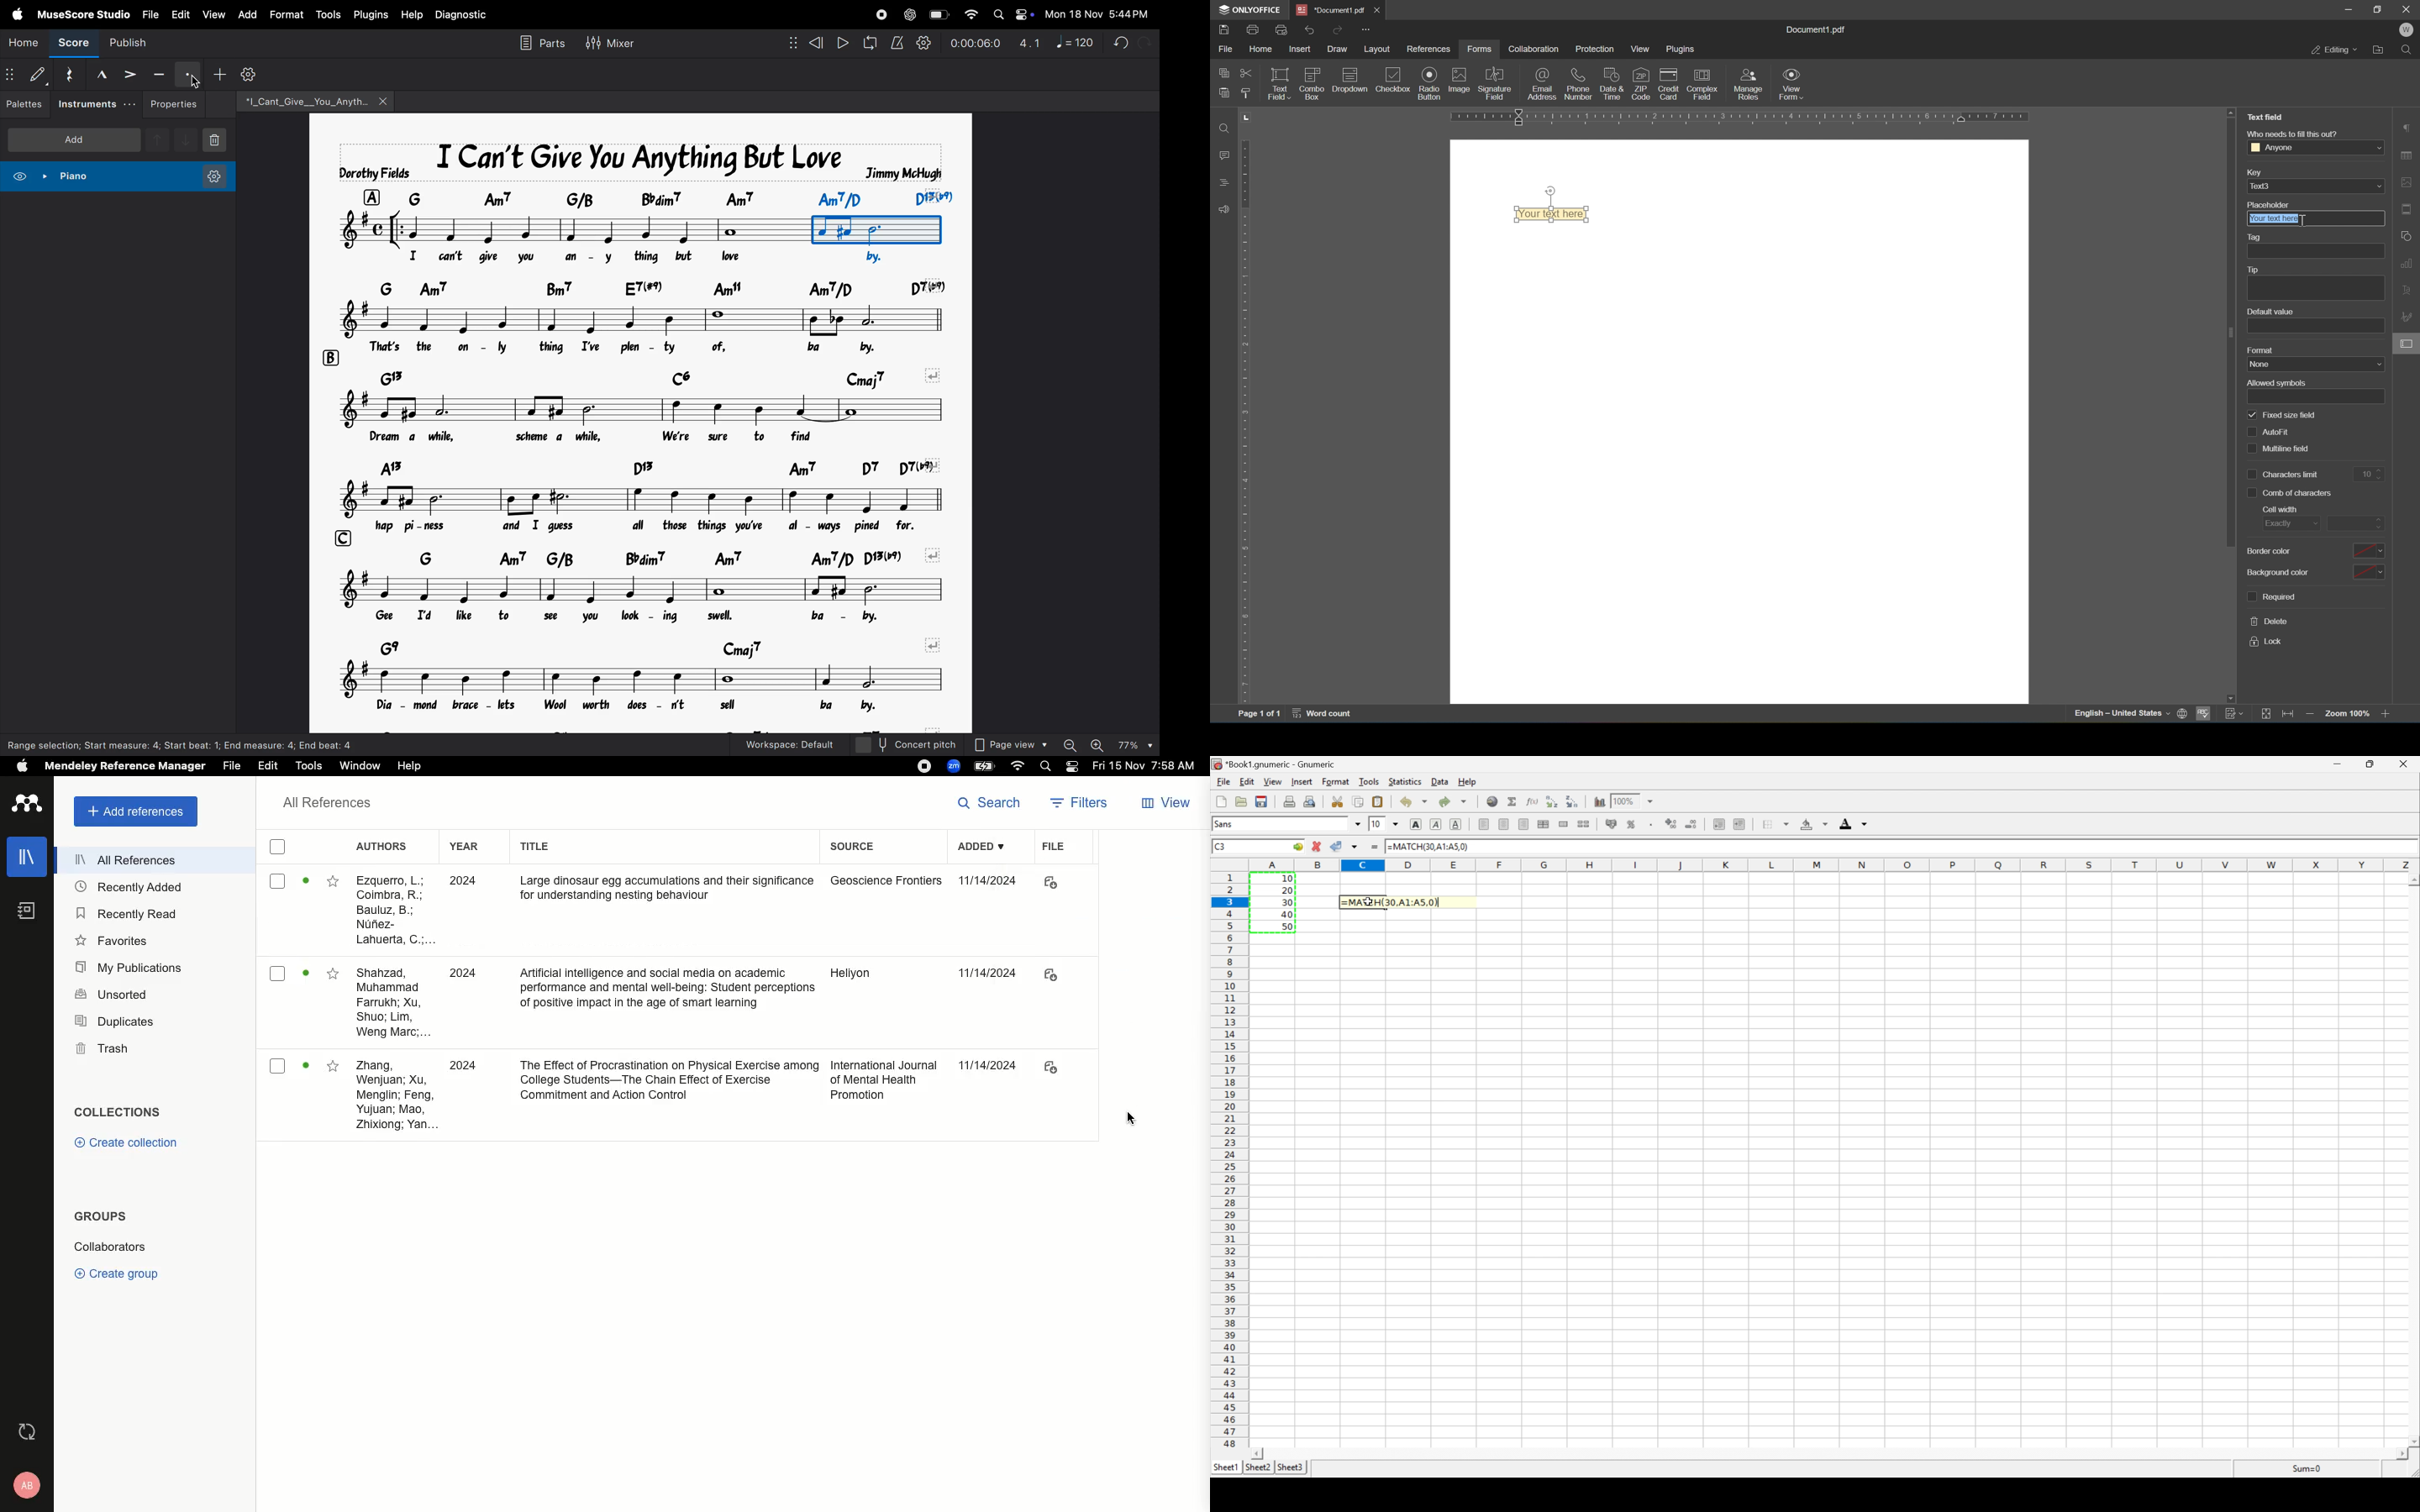 This screenshot has width=2436, height=1512. I want to click on your text holder, so click(2275, 219).